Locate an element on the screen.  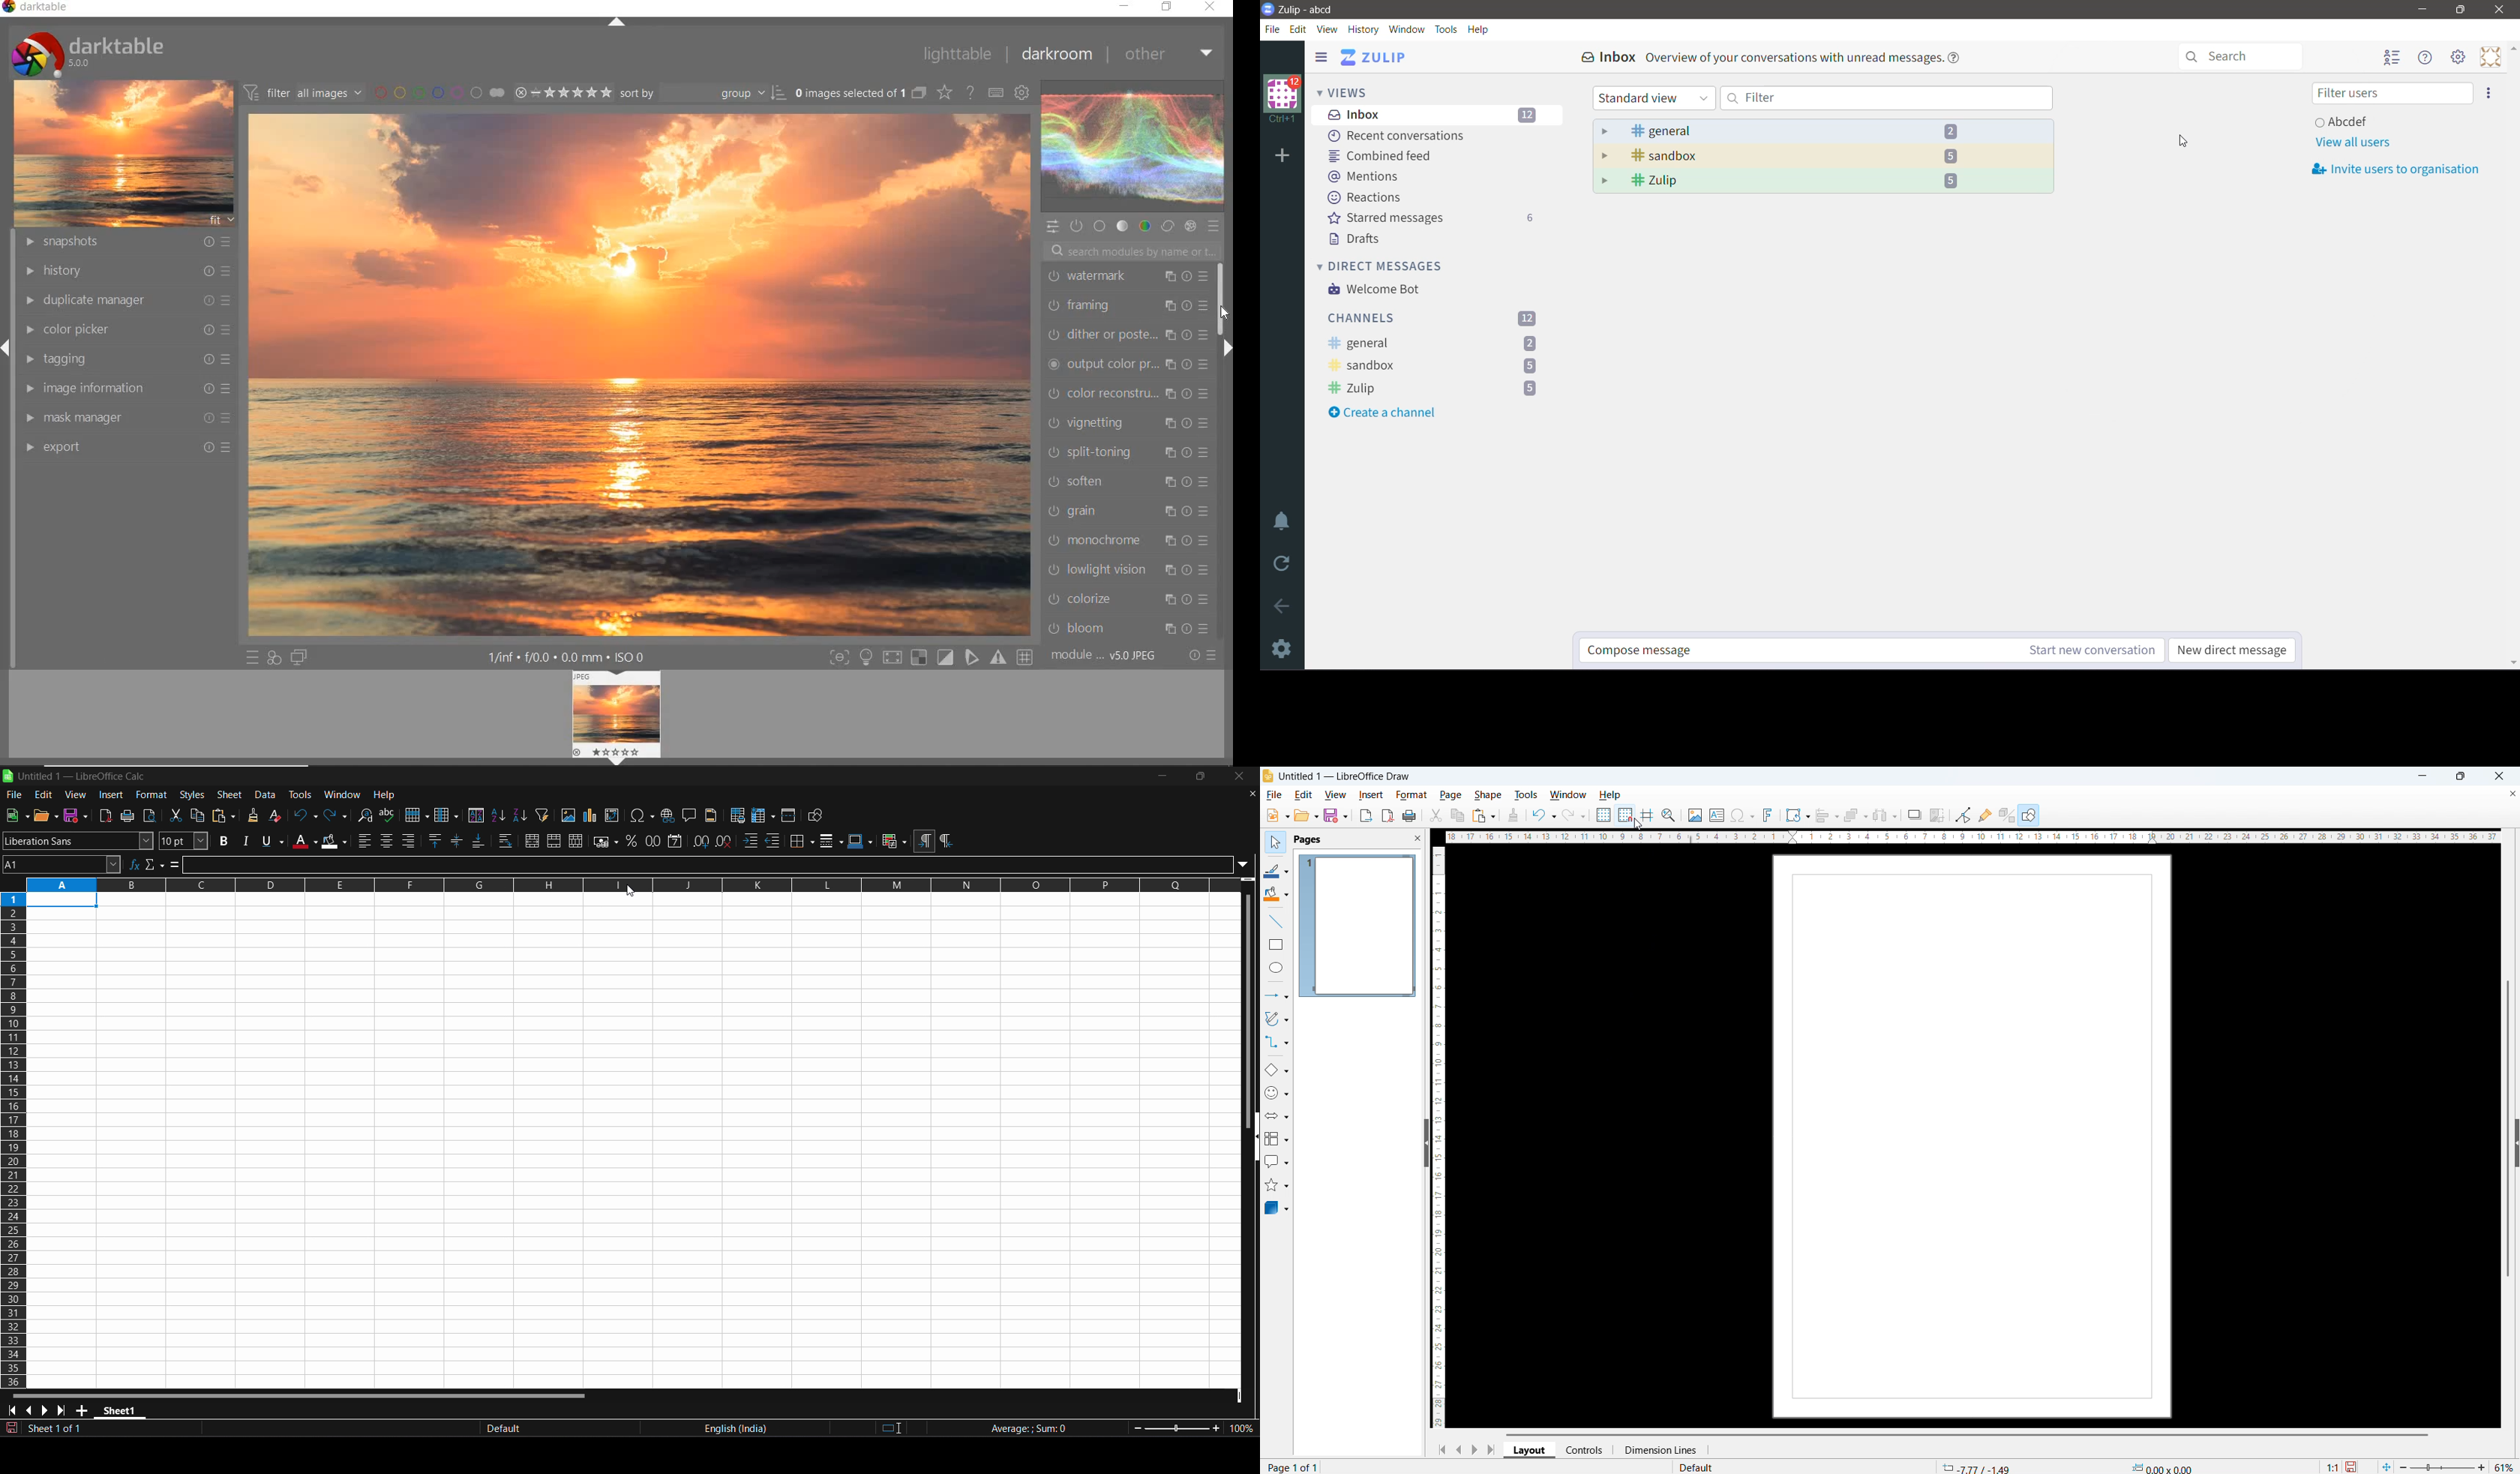
FRAMING is located at coordinates (1128, 304).